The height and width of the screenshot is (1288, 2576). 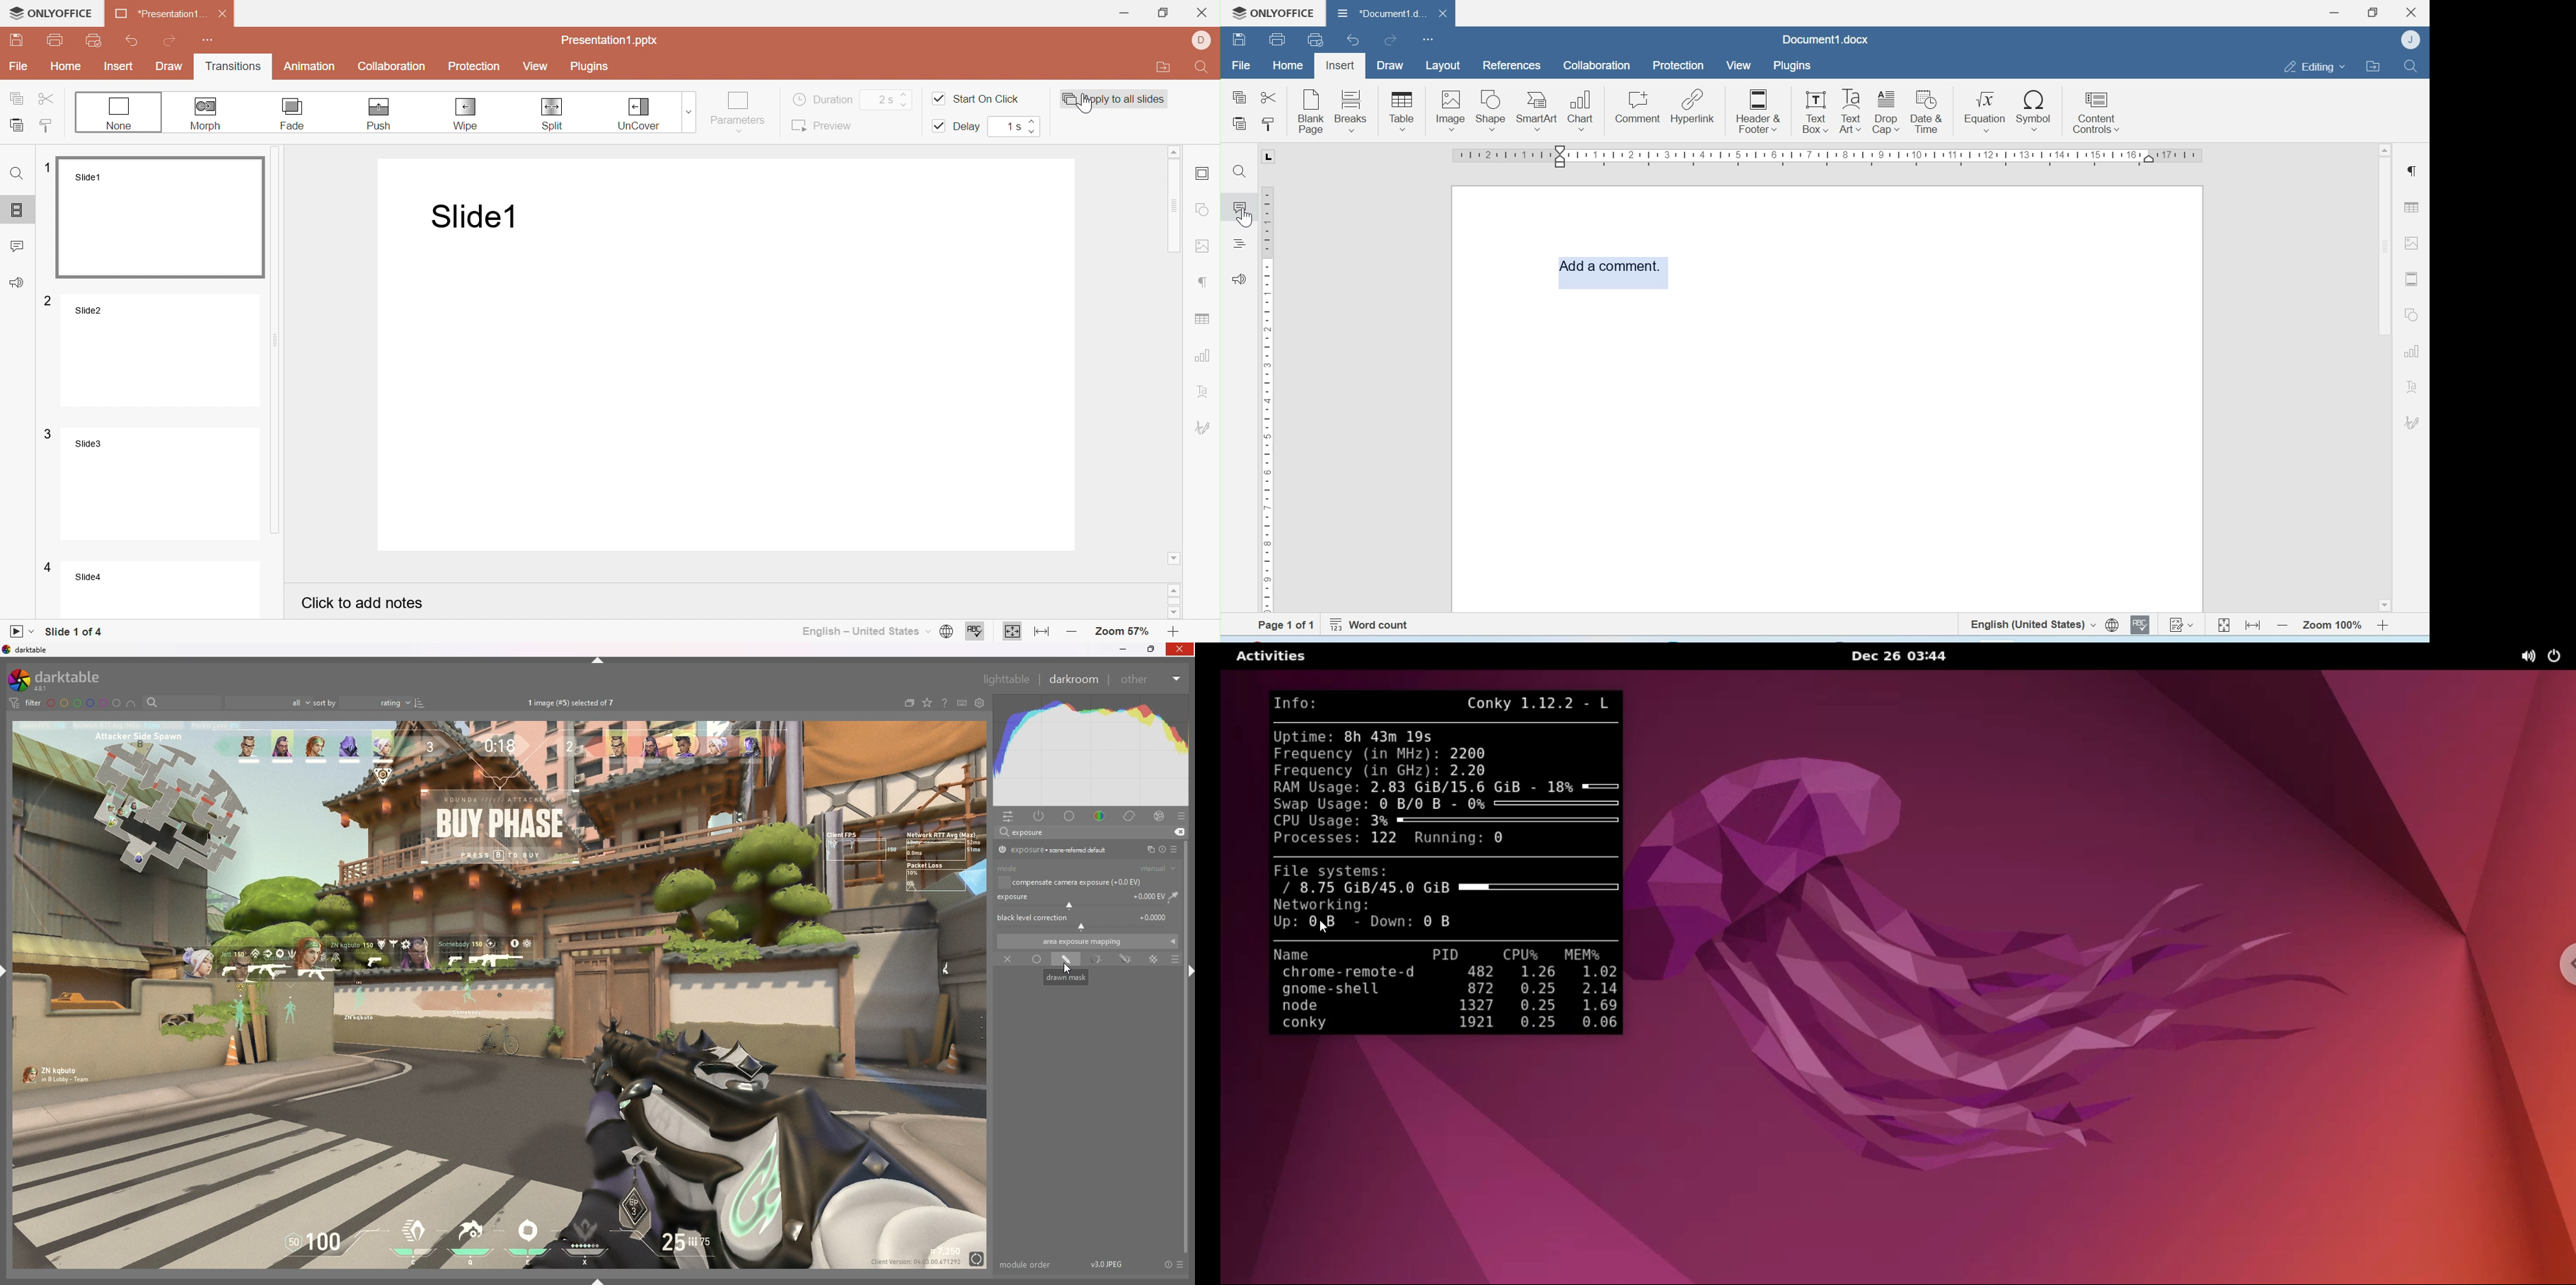 What do you see at coordinates (2410, 66) in the screenshot?
I see `Find` at bounding box center [2410, 66].